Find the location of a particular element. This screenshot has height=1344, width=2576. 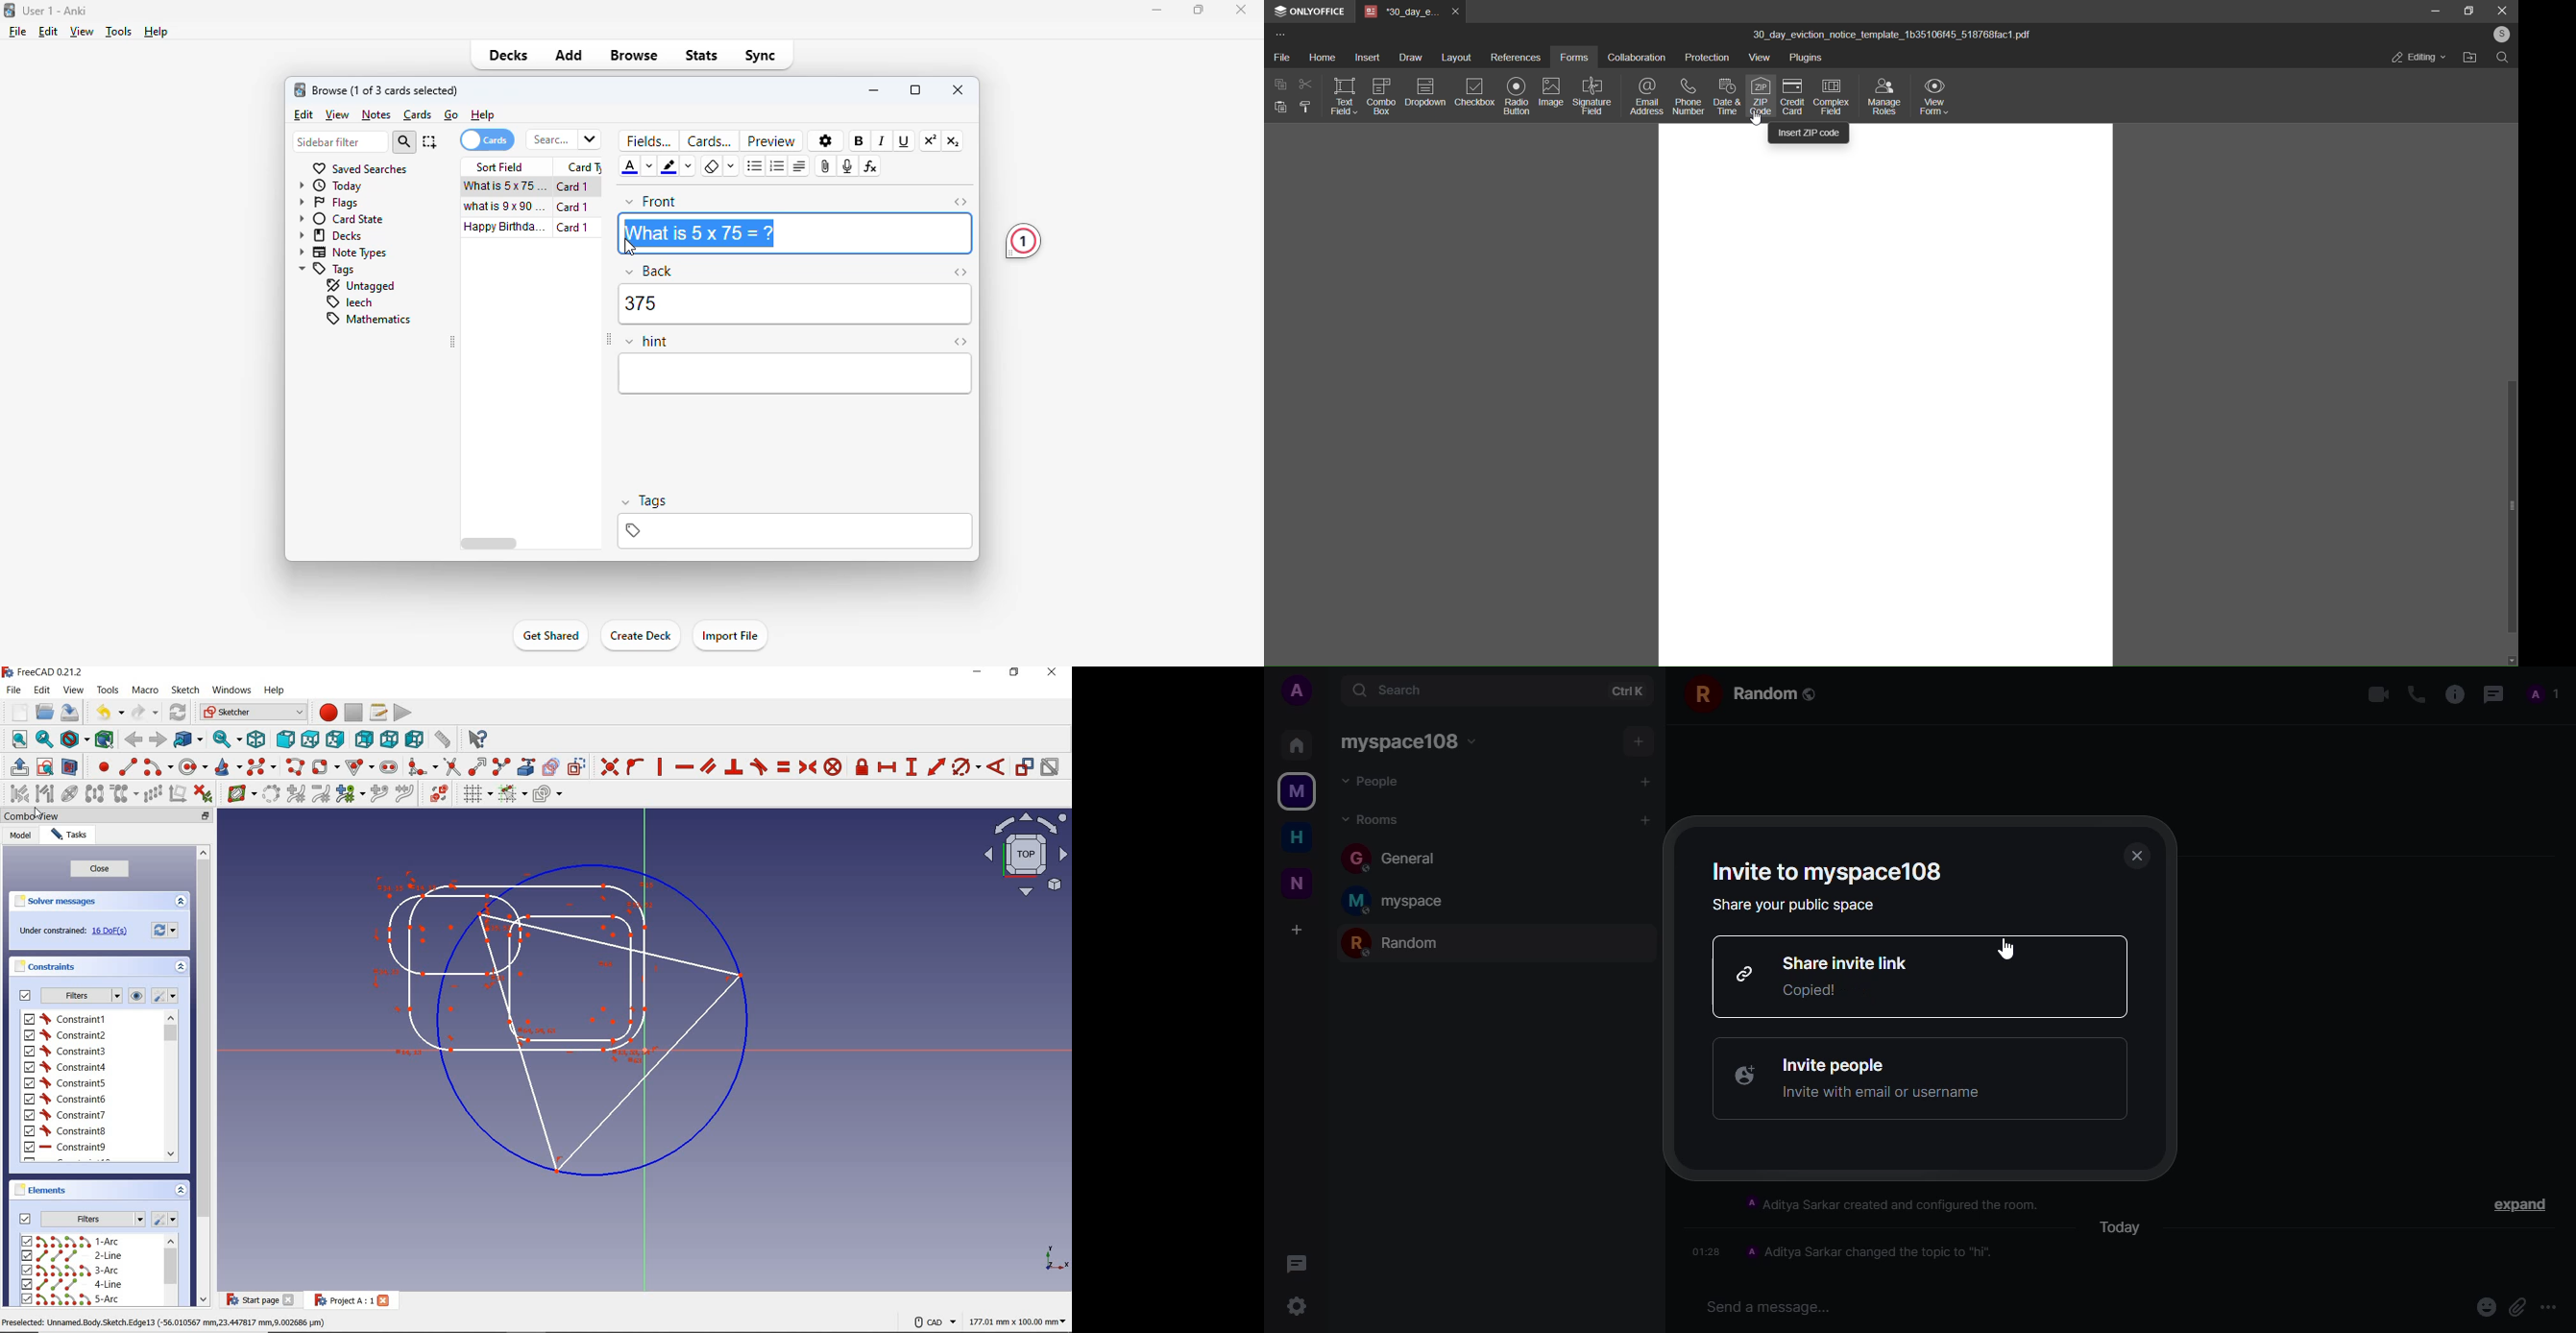

windows is located at coordinates (233, 690).